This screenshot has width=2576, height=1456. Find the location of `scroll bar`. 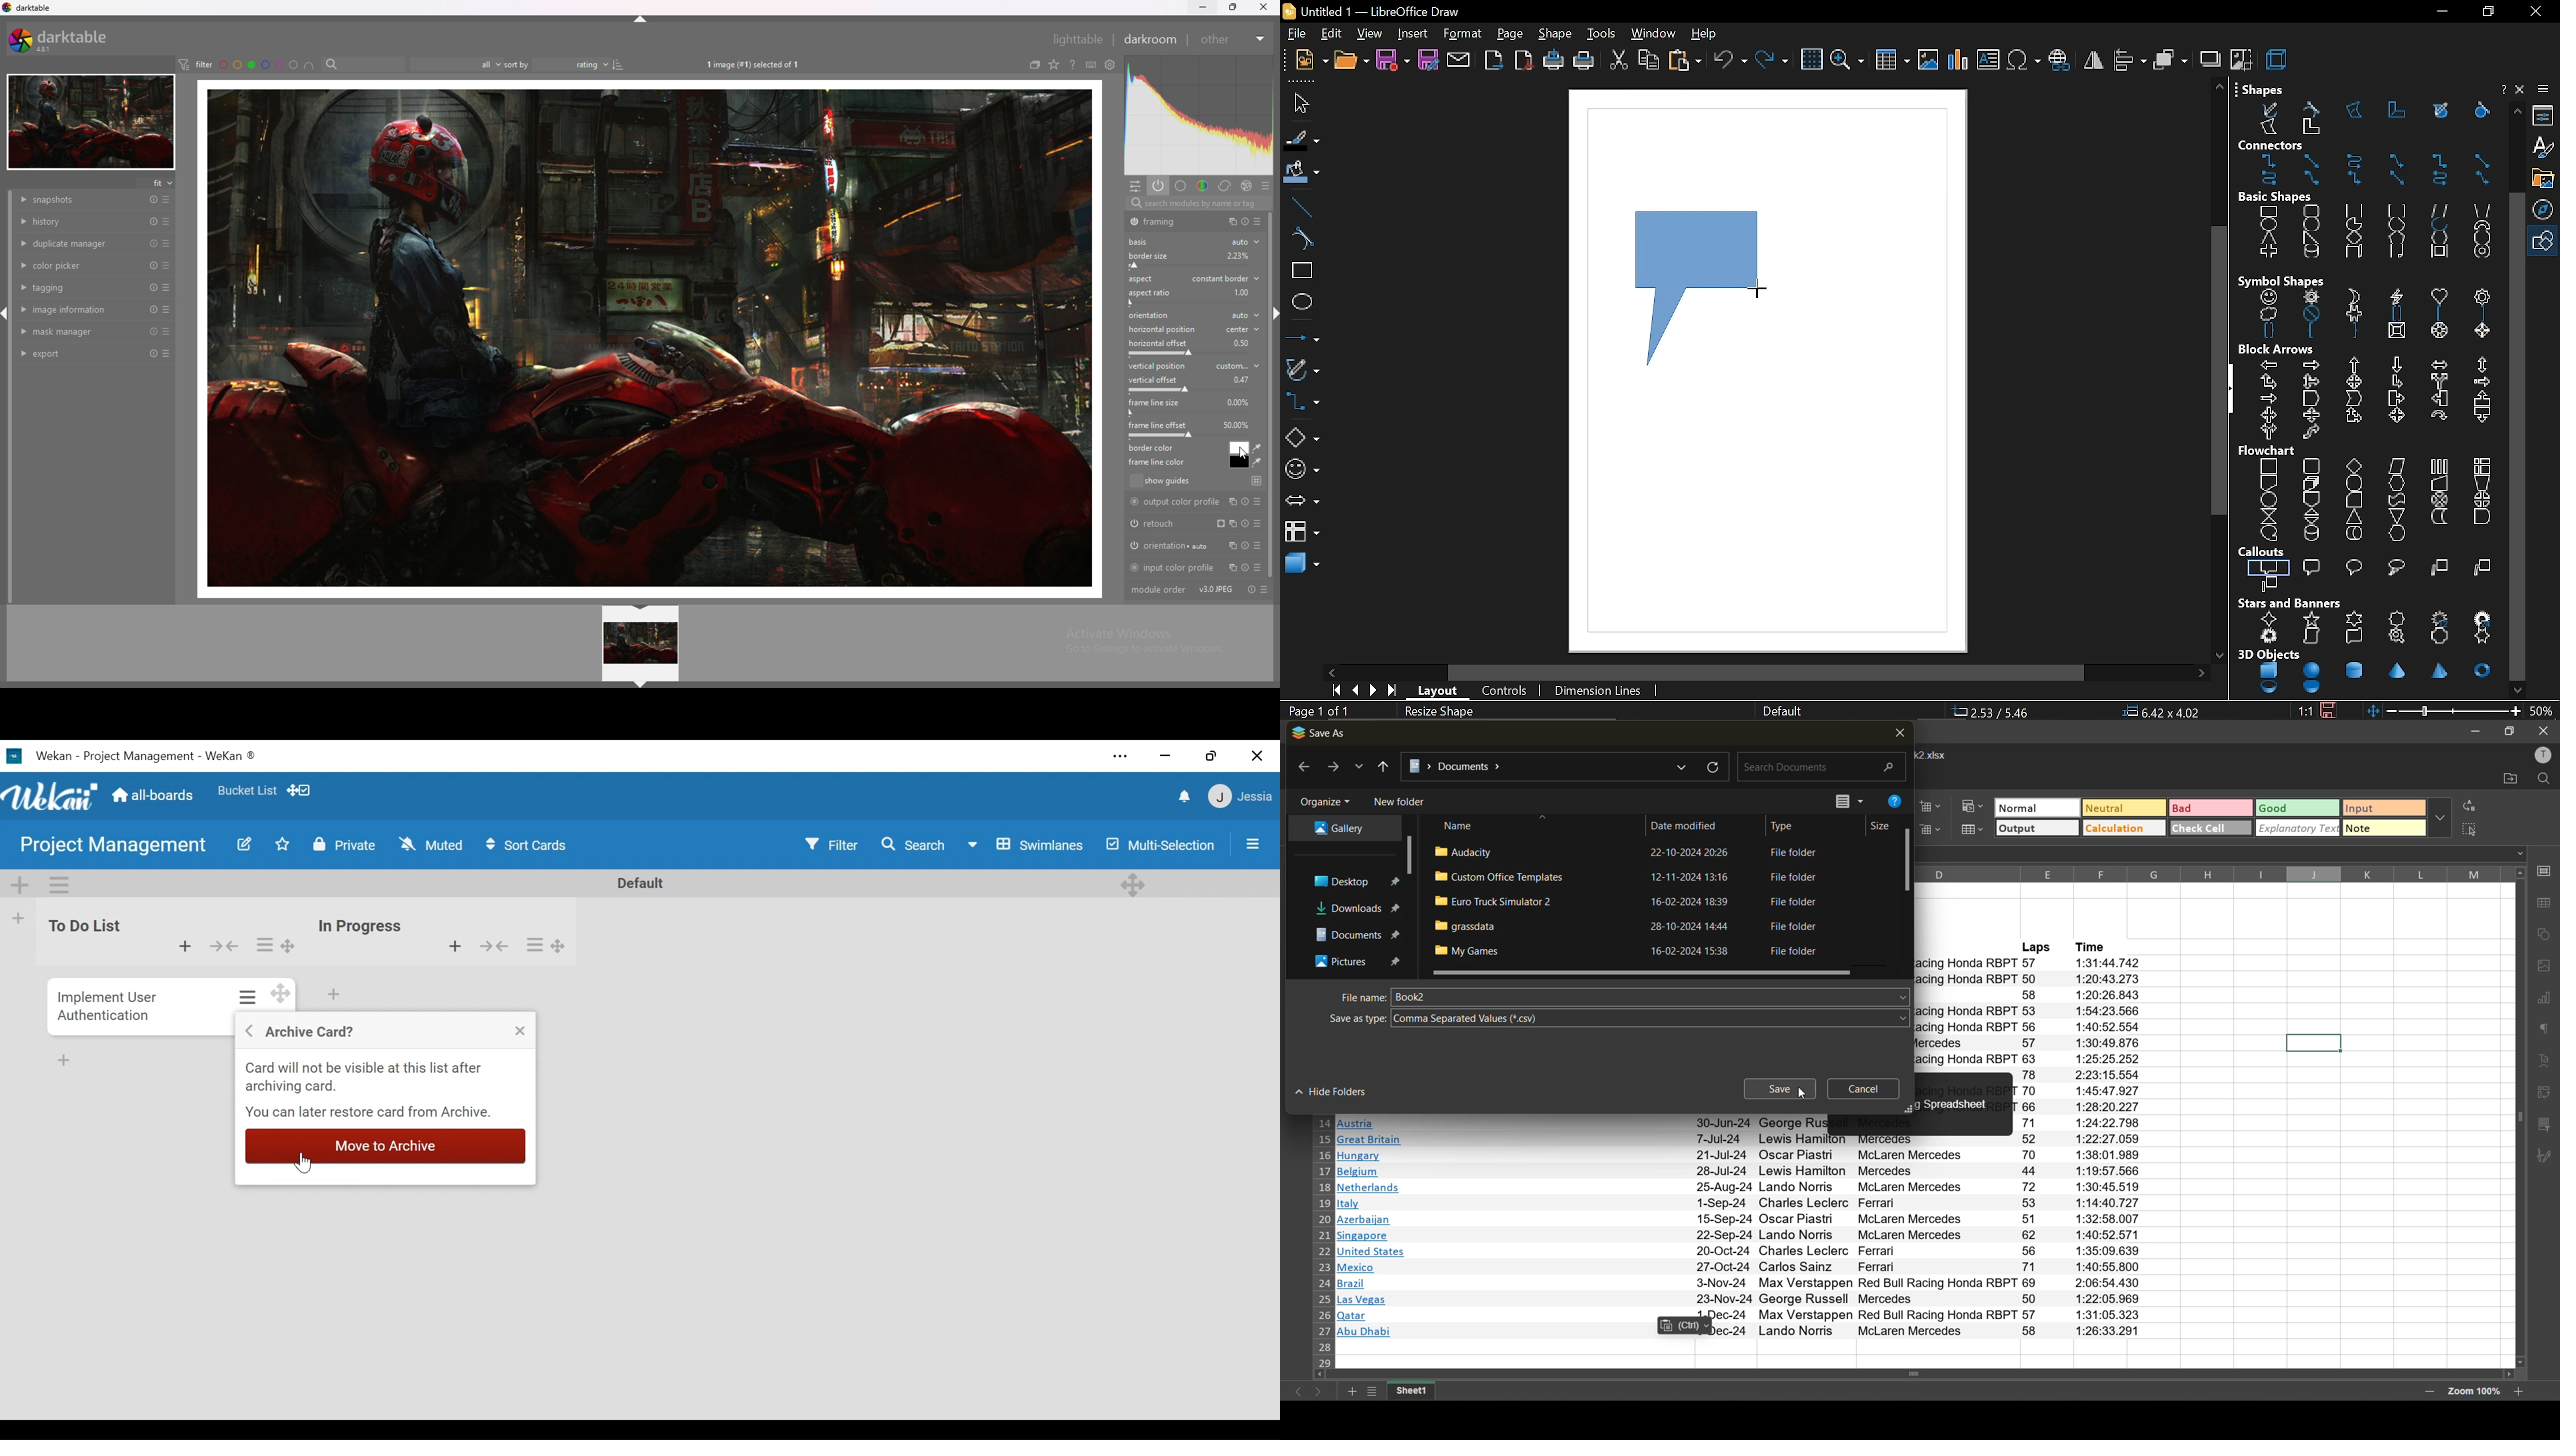

scroll bar is located at coordinates (12, 397).